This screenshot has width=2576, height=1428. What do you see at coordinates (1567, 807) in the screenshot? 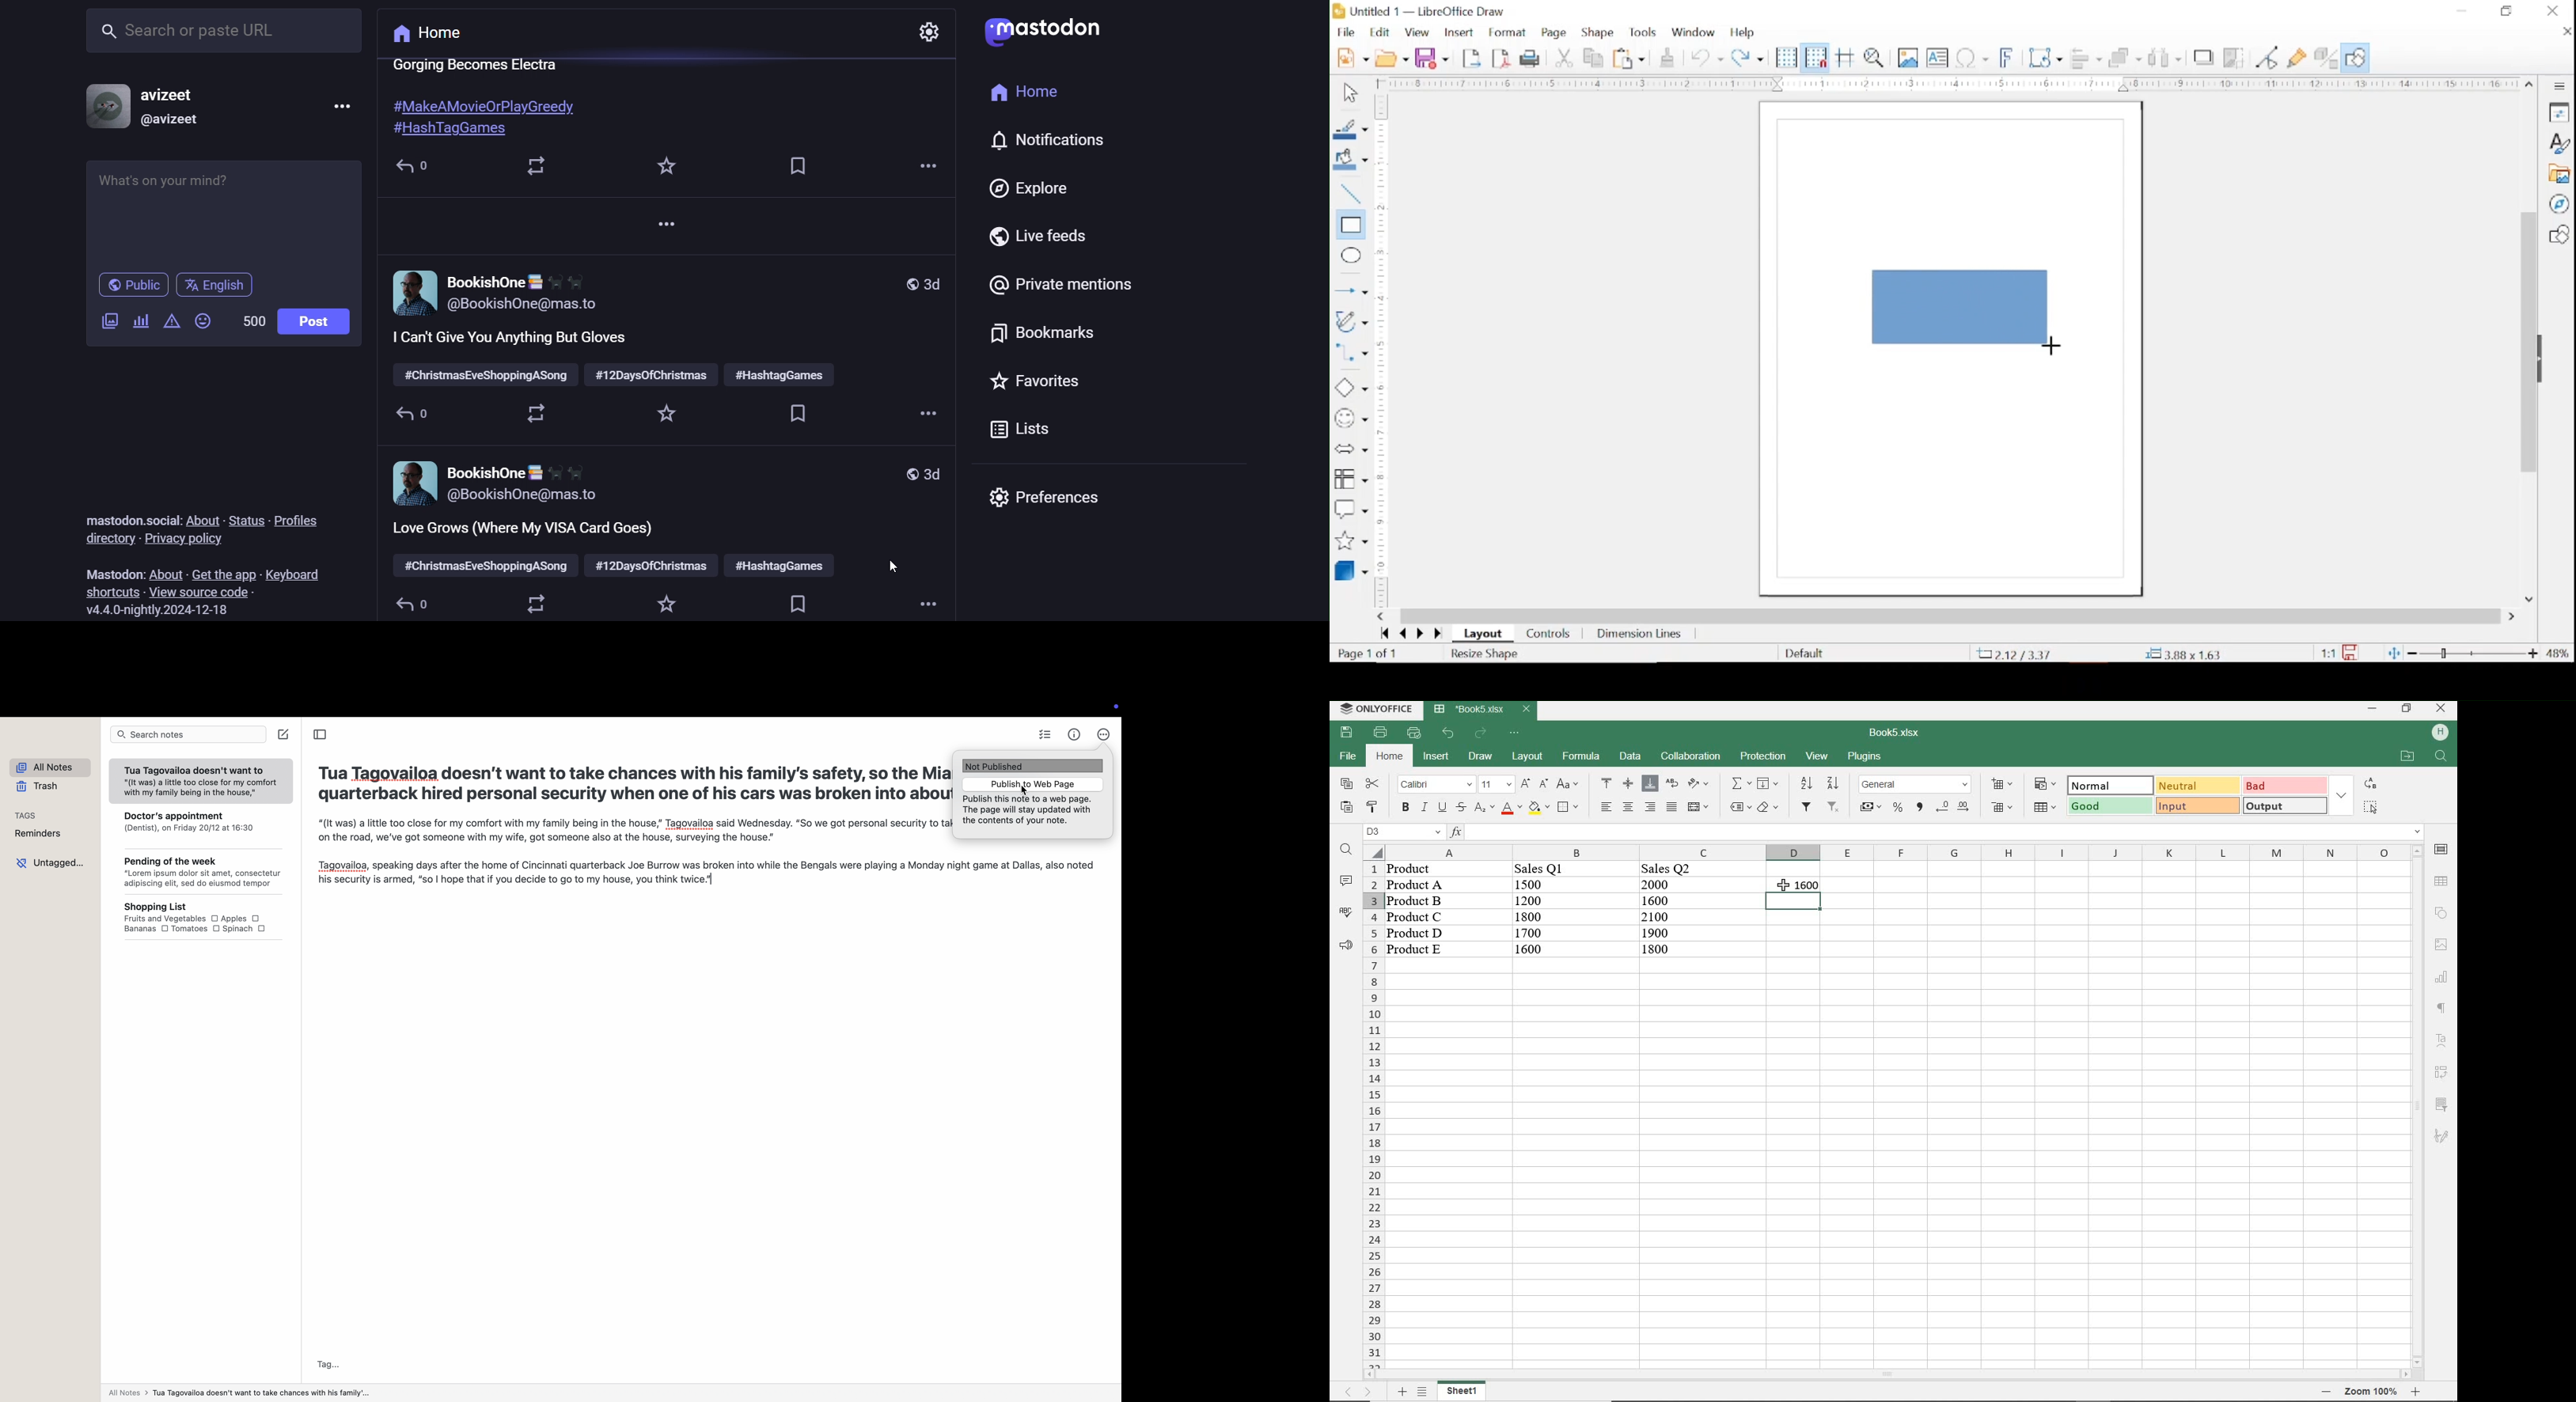
I see `borders` at bounding box center [1567, 807].